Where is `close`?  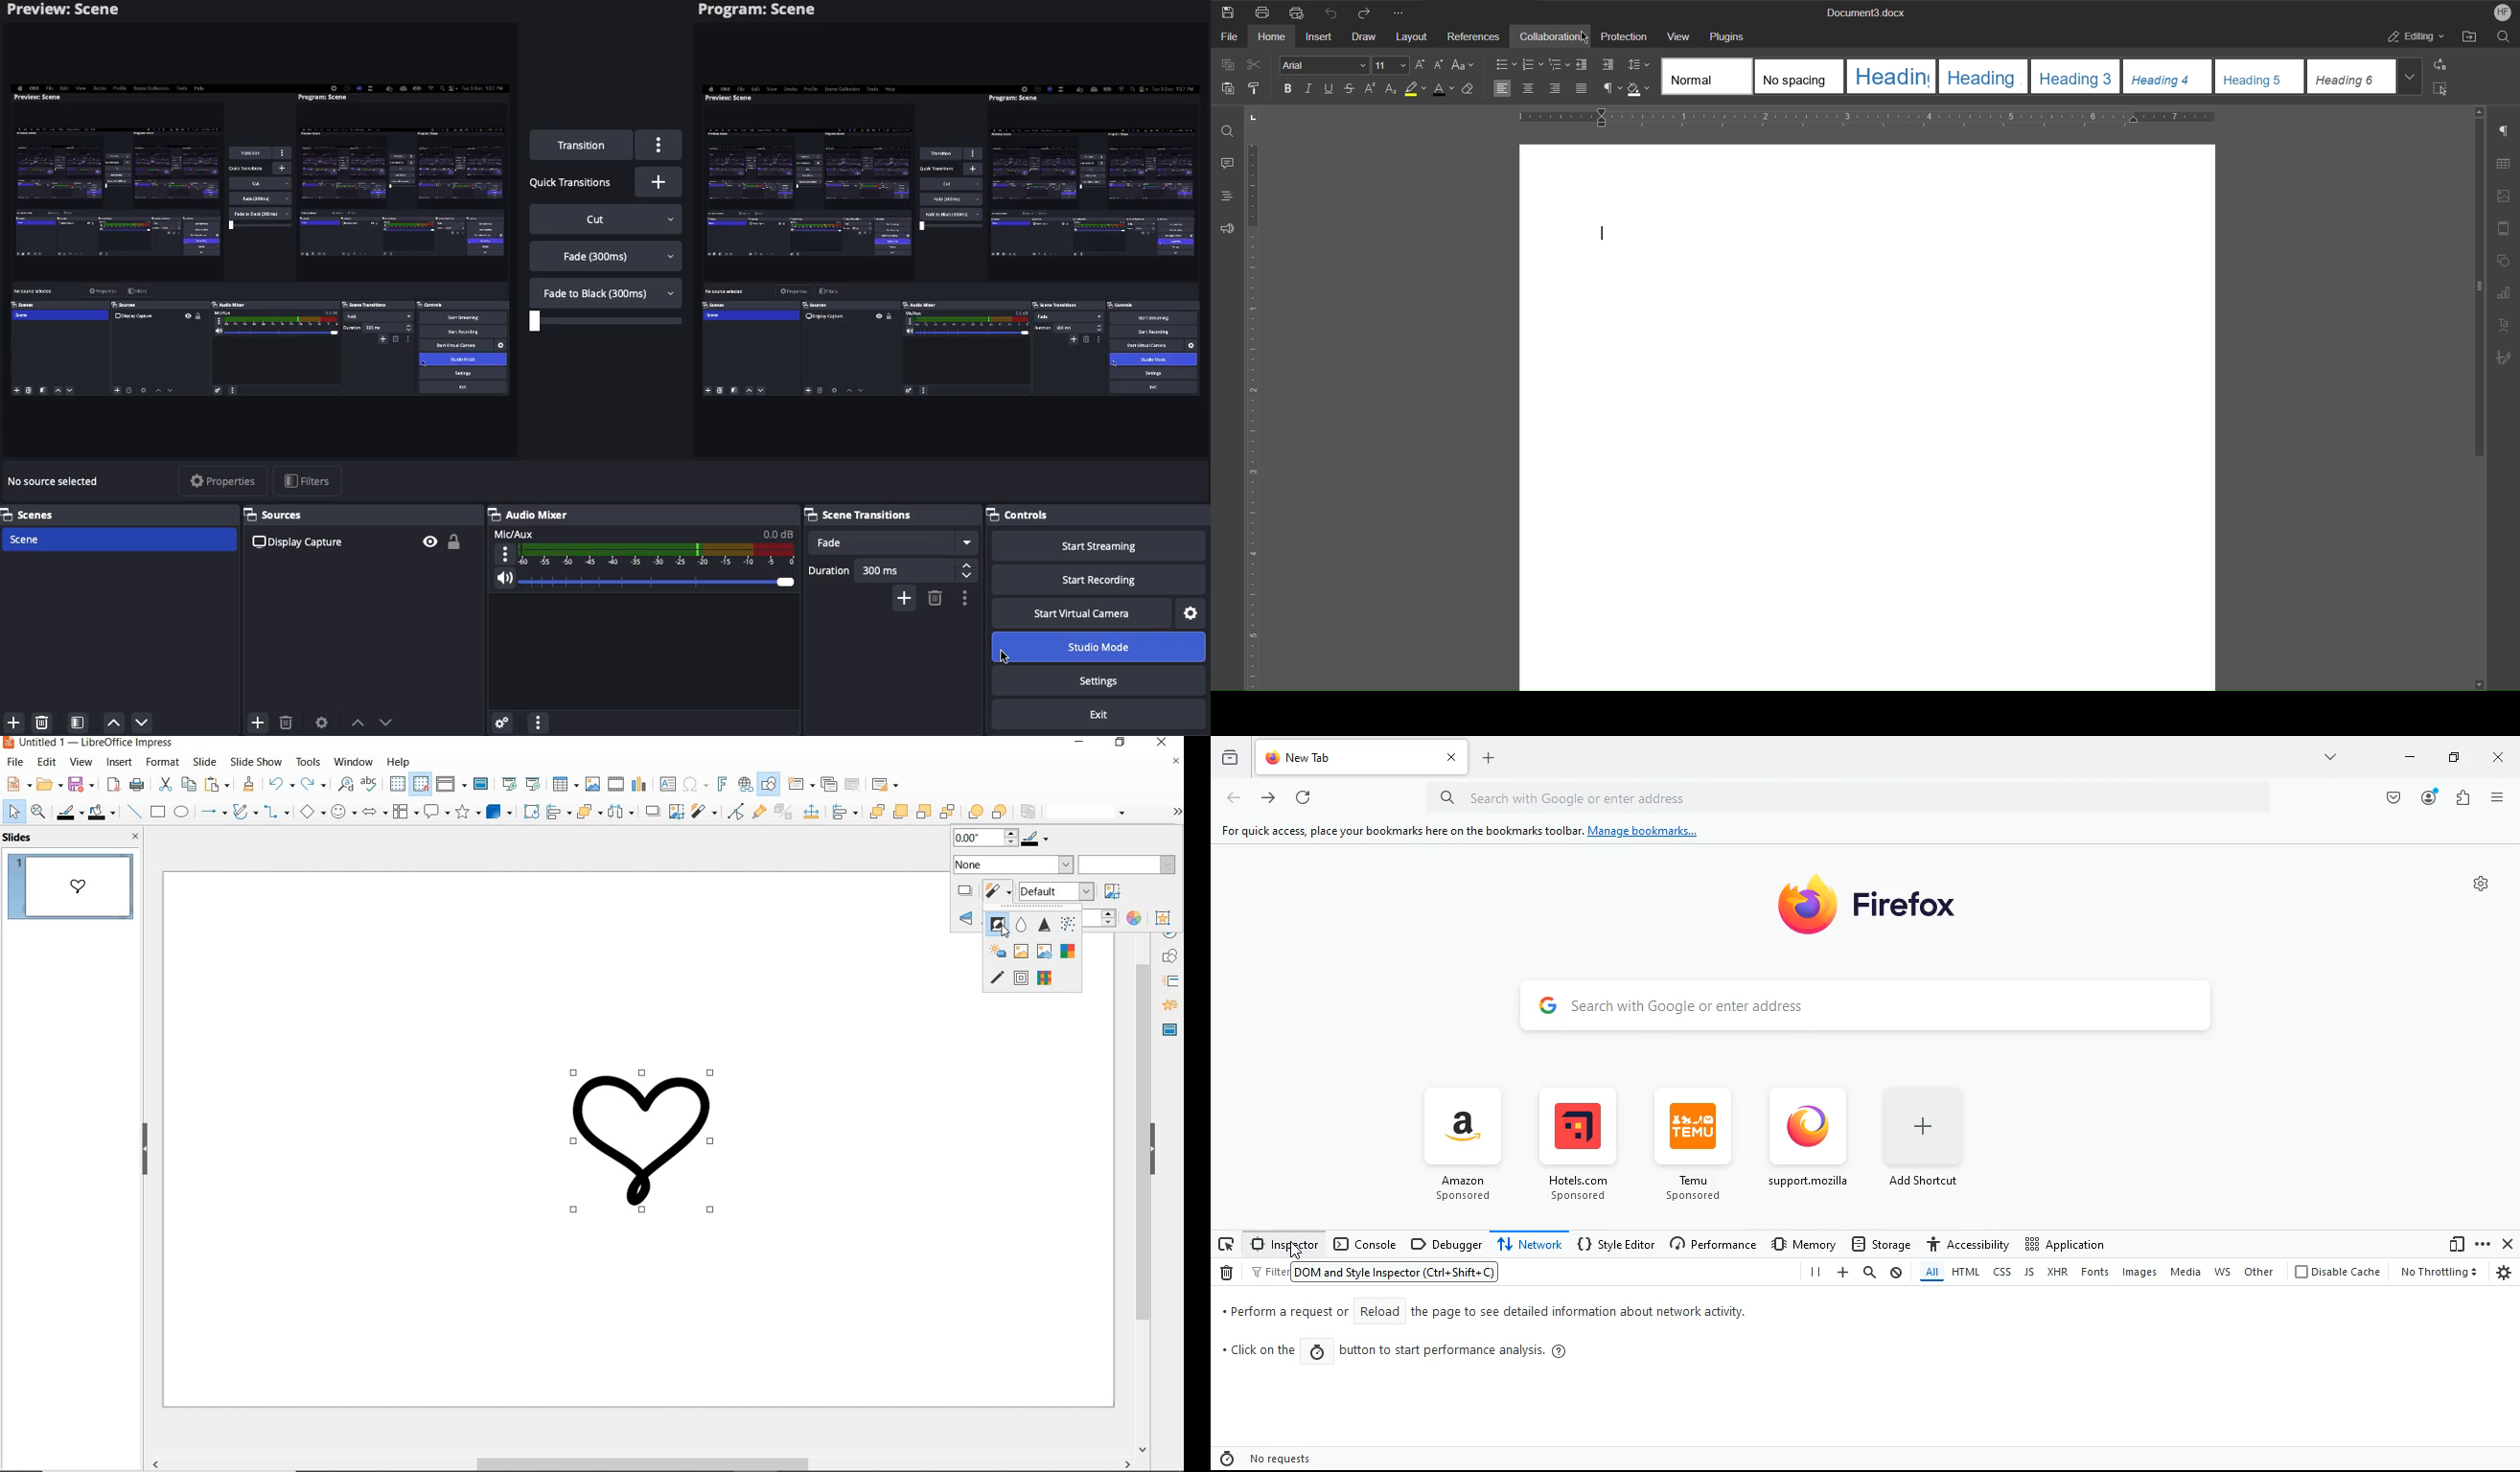 close is located at coordinates (2509, 1244).